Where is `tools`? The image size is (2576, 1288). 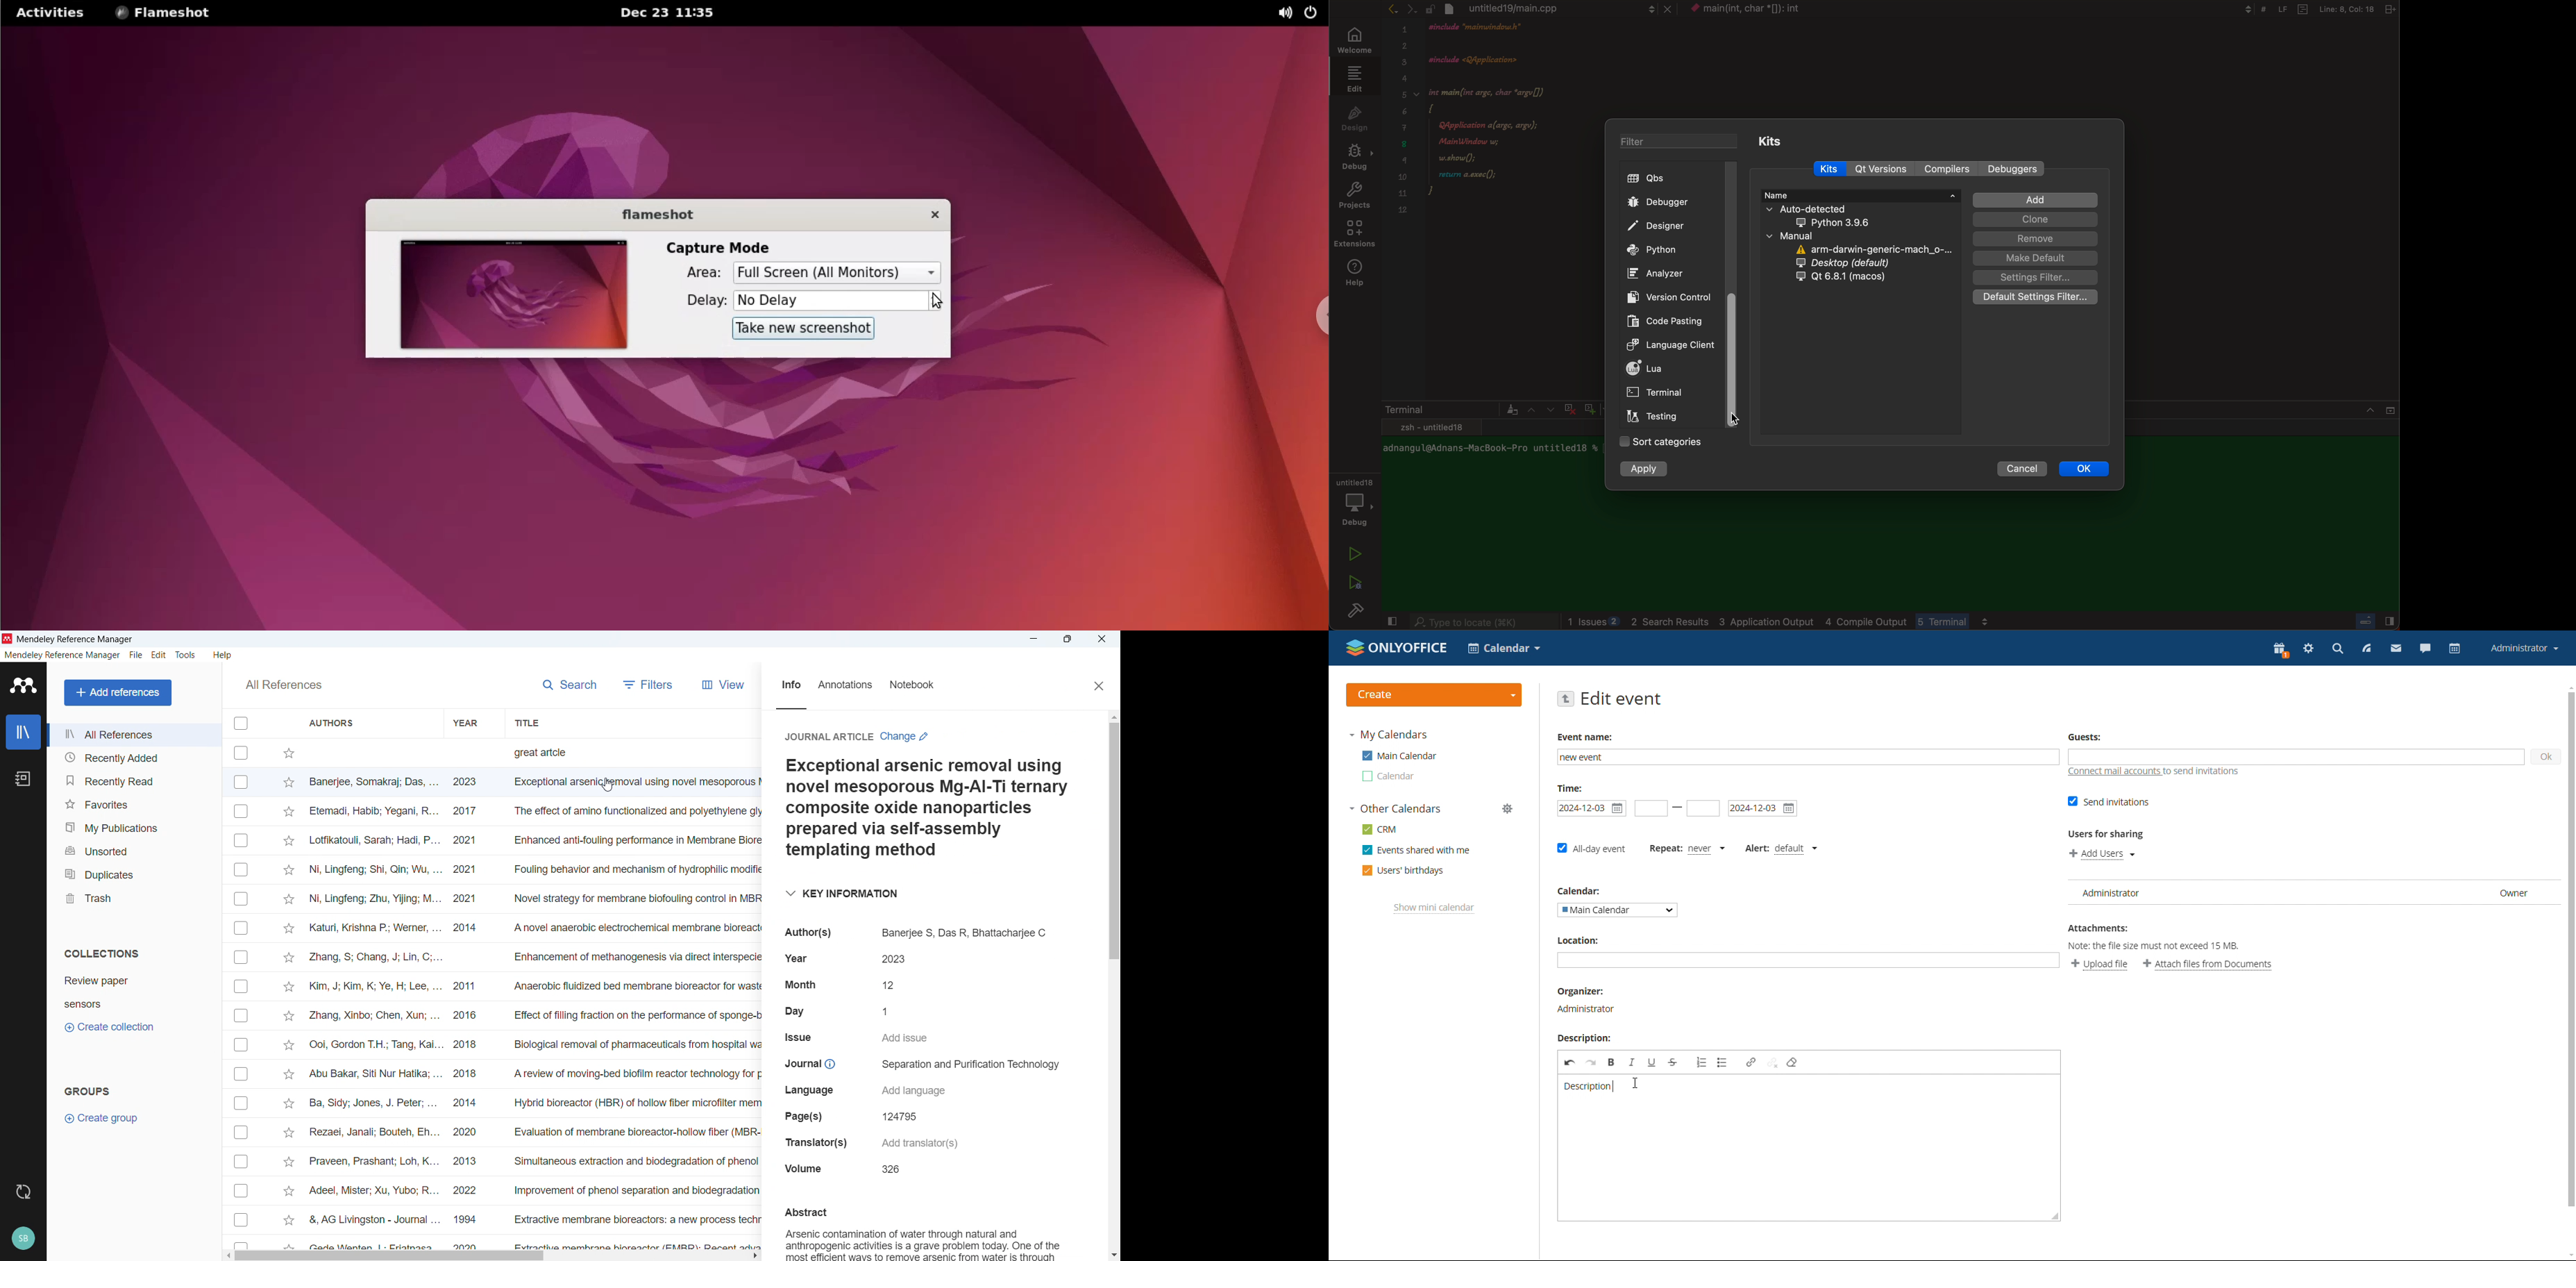 tools is located at coordinates (186, 655).